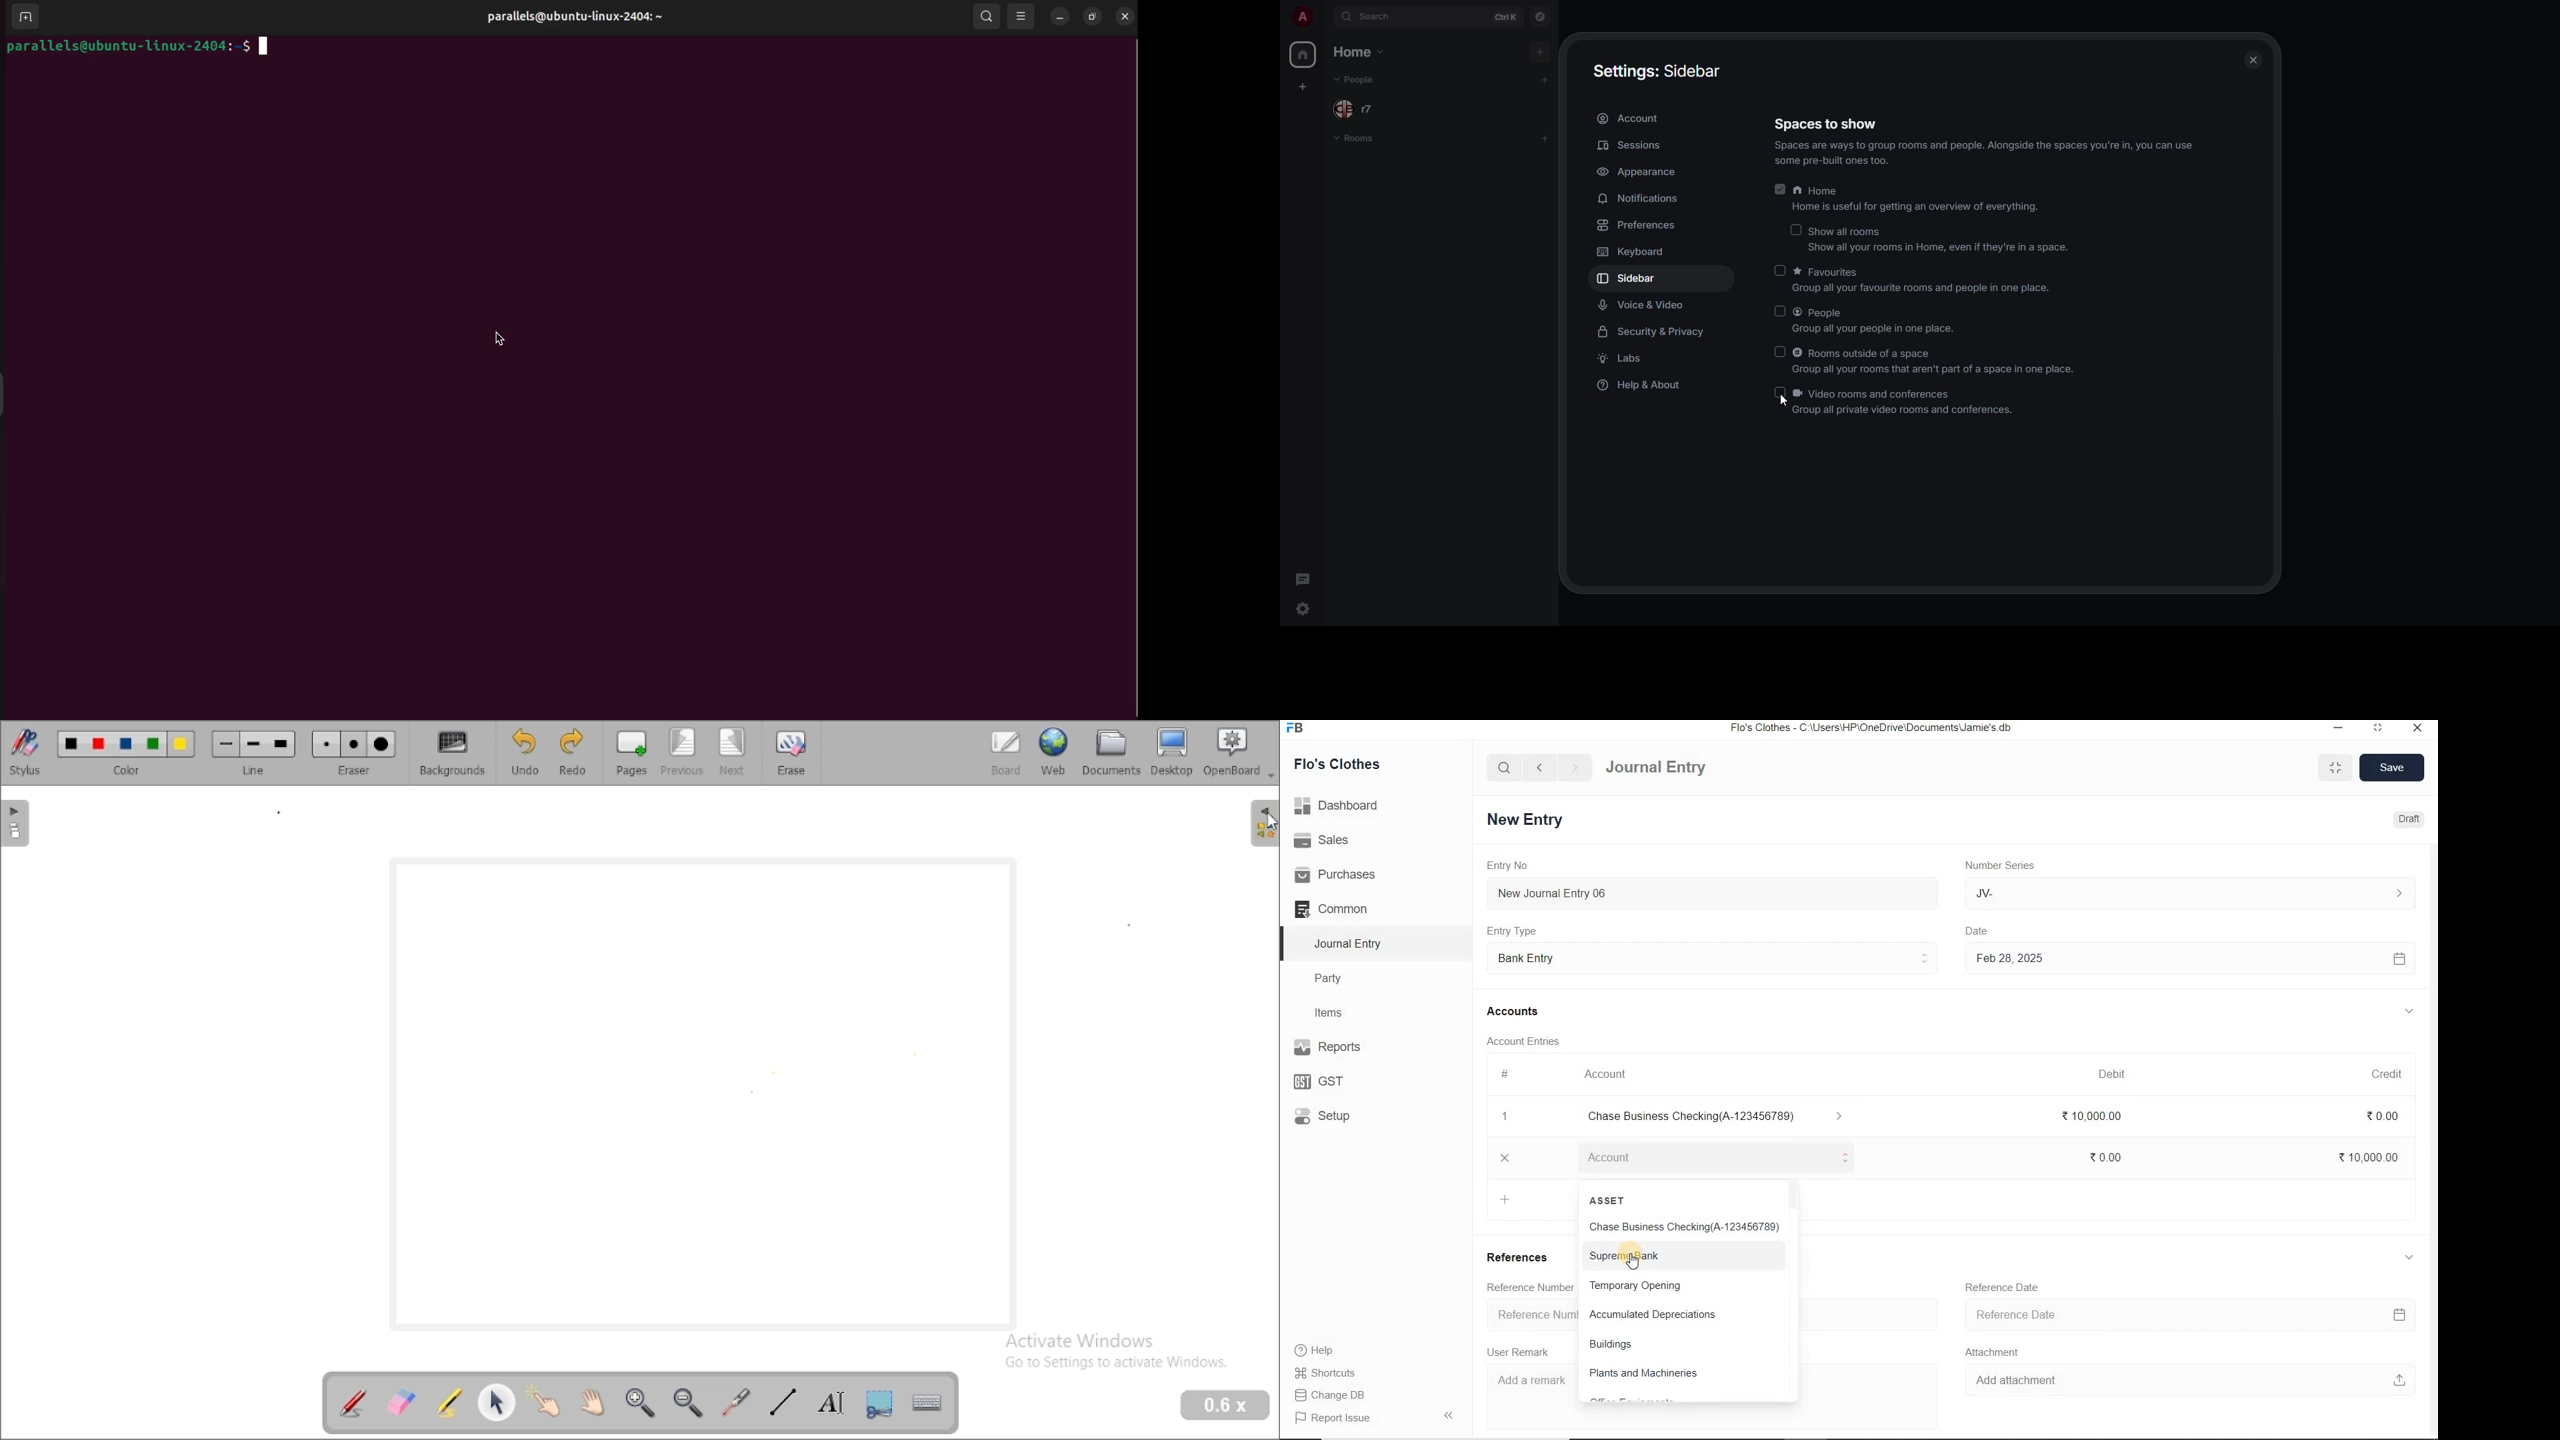 The height and width of the screenshot is (1456, 2576). What do you see at coordinates (1531, 1314) in the screenshot?
I see `Reference Number` at bounding box center [1531, 1314].